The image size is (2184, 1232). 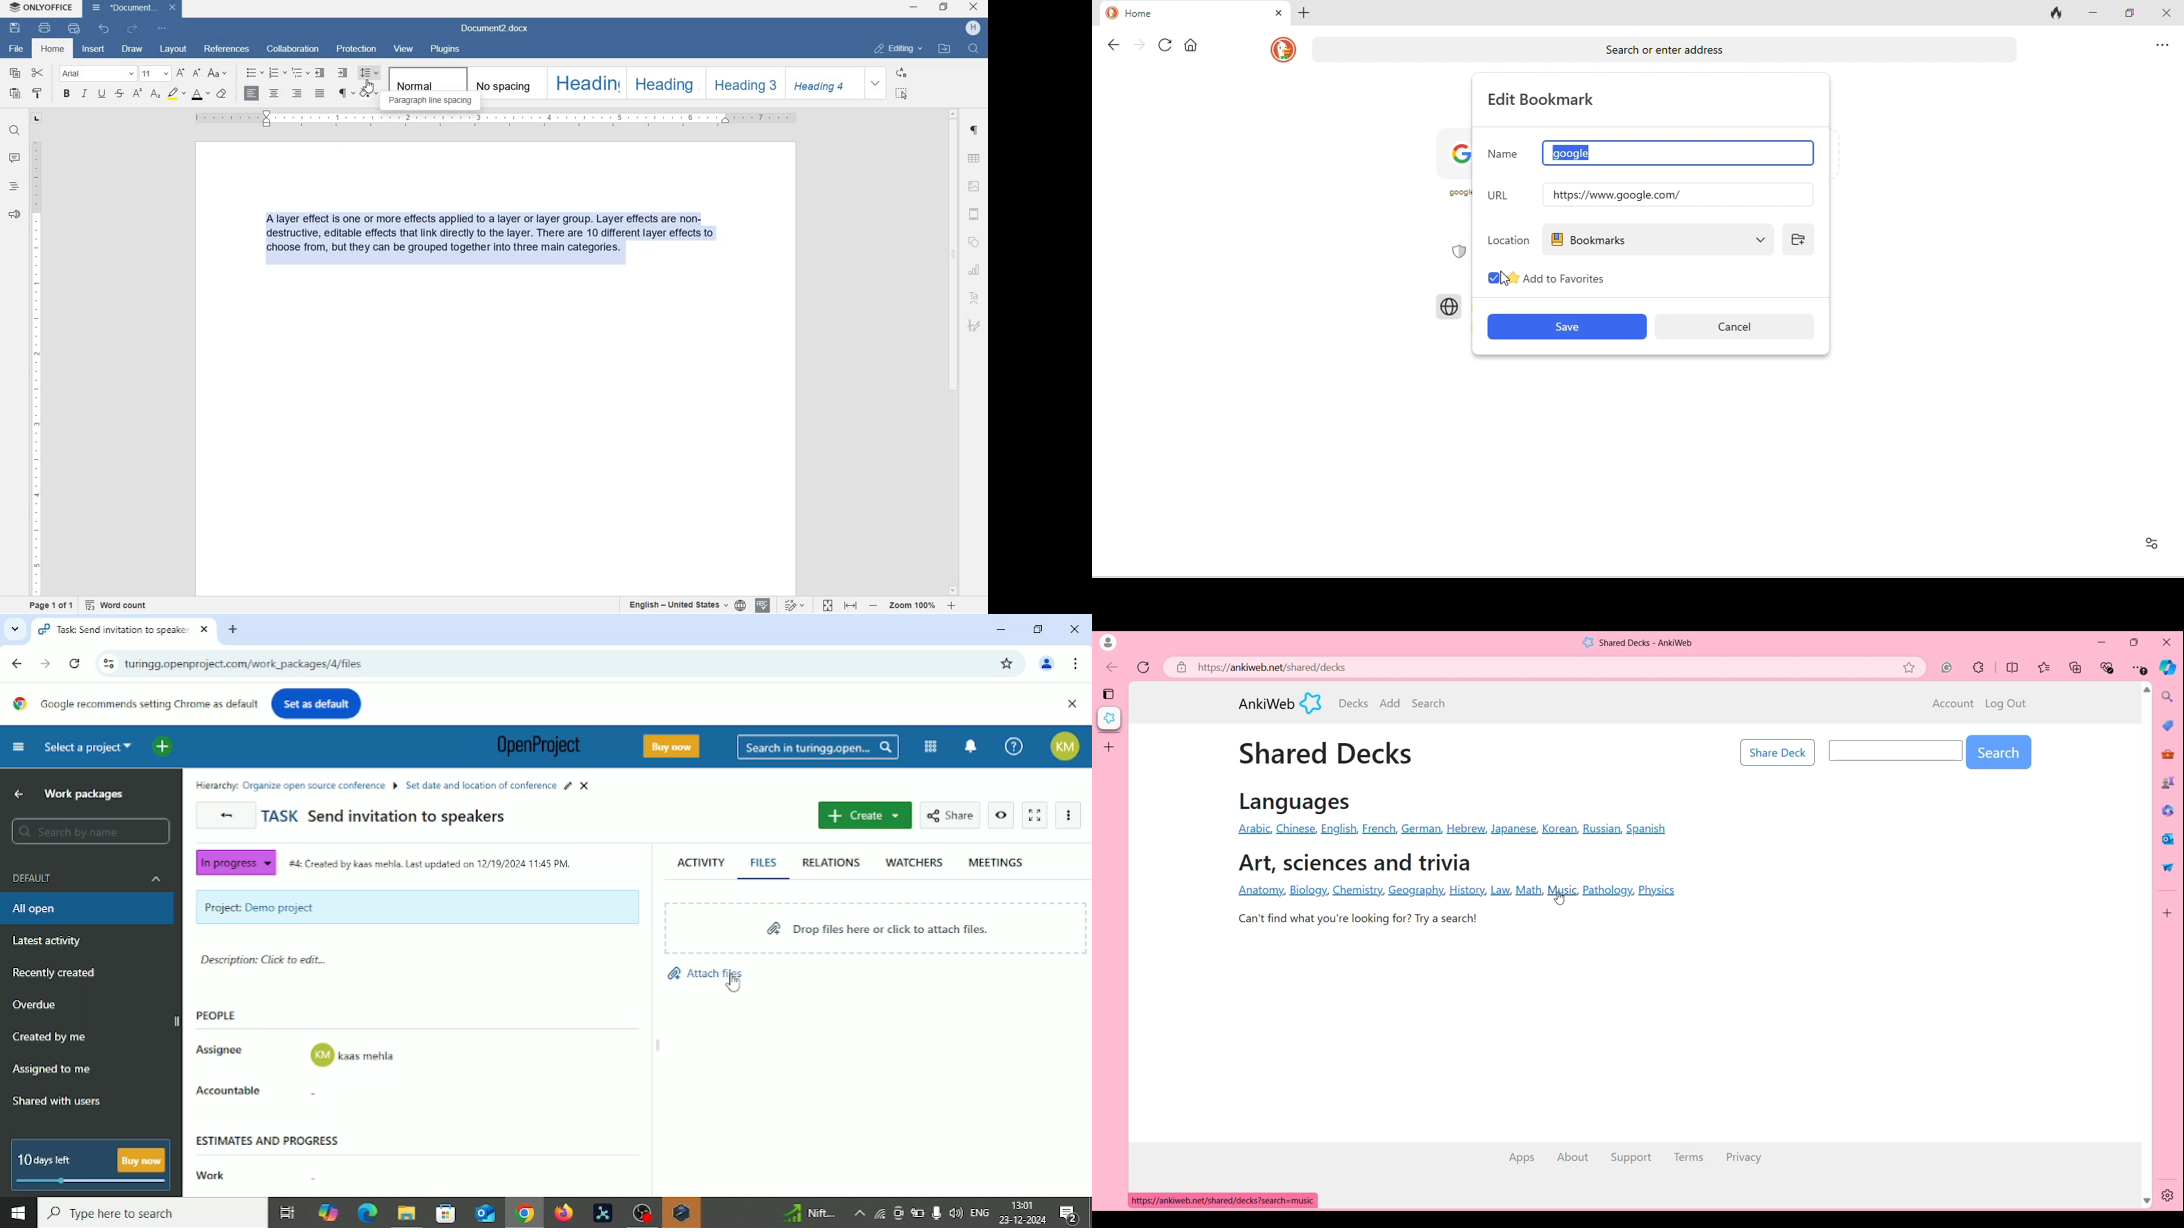 I want to click on protection, so click(x=355, y=50).